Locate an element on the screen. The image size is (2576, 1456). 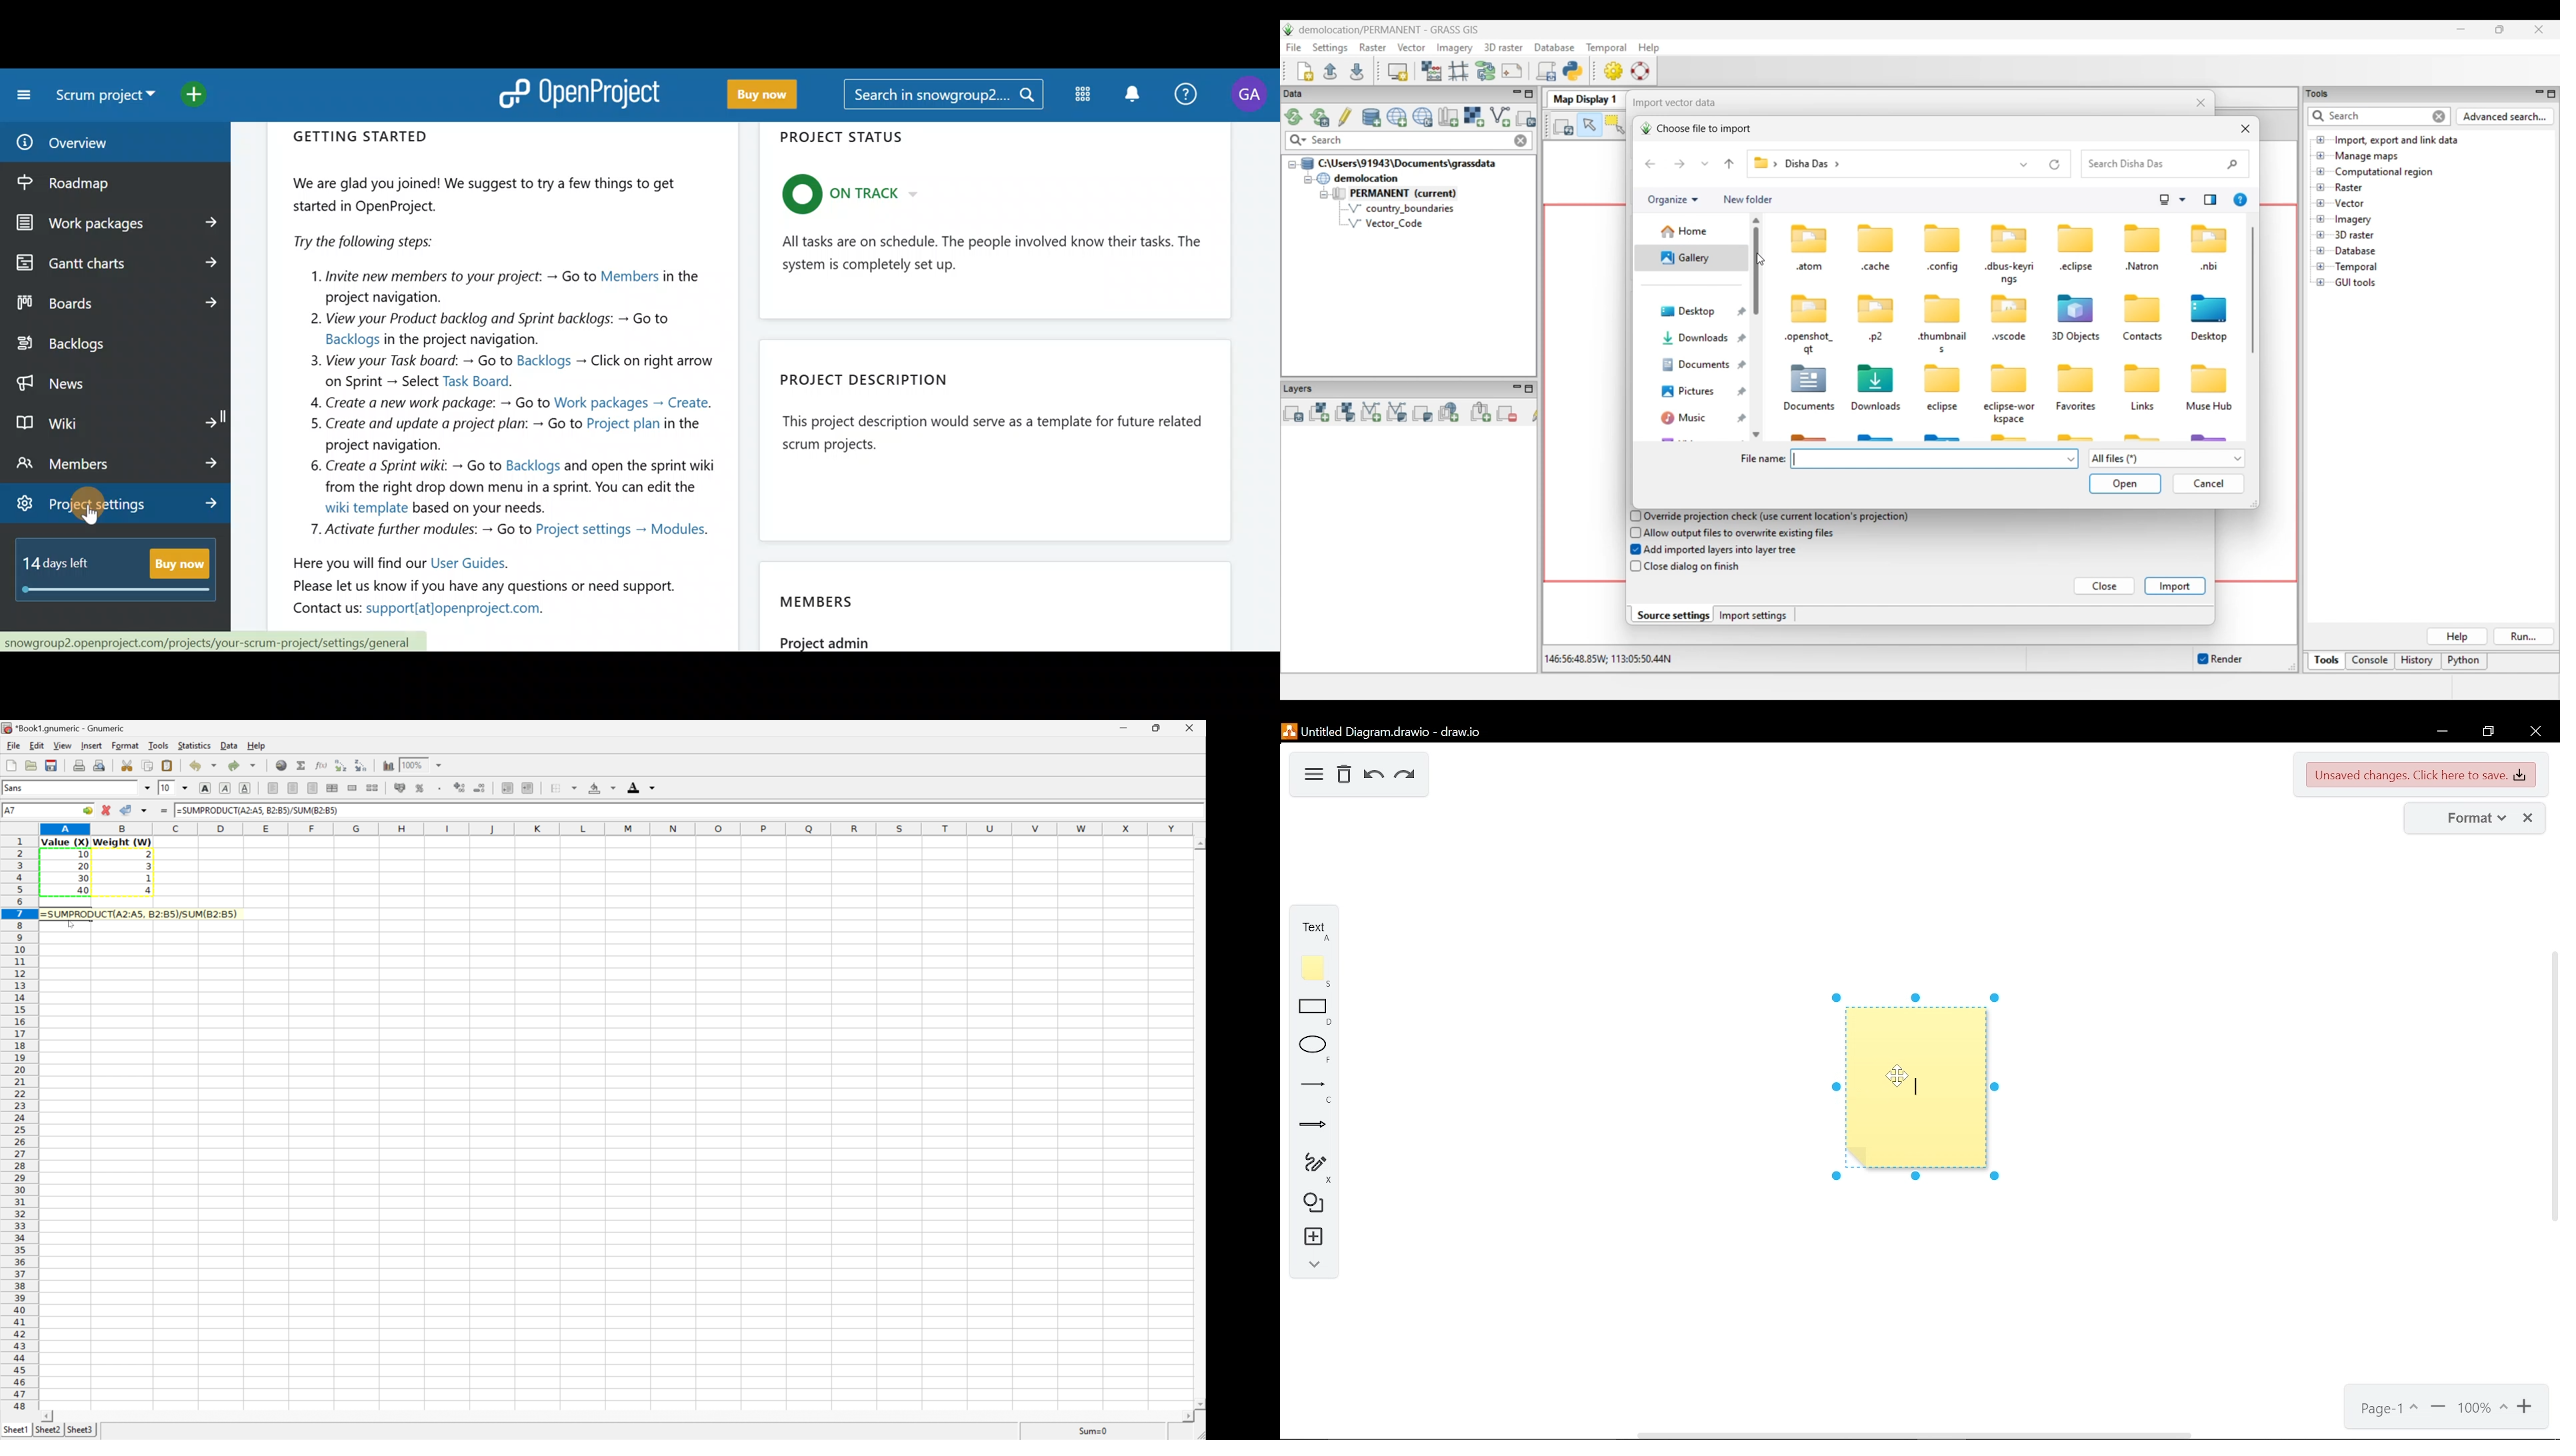
A7 is located at coordinates (9, 809).